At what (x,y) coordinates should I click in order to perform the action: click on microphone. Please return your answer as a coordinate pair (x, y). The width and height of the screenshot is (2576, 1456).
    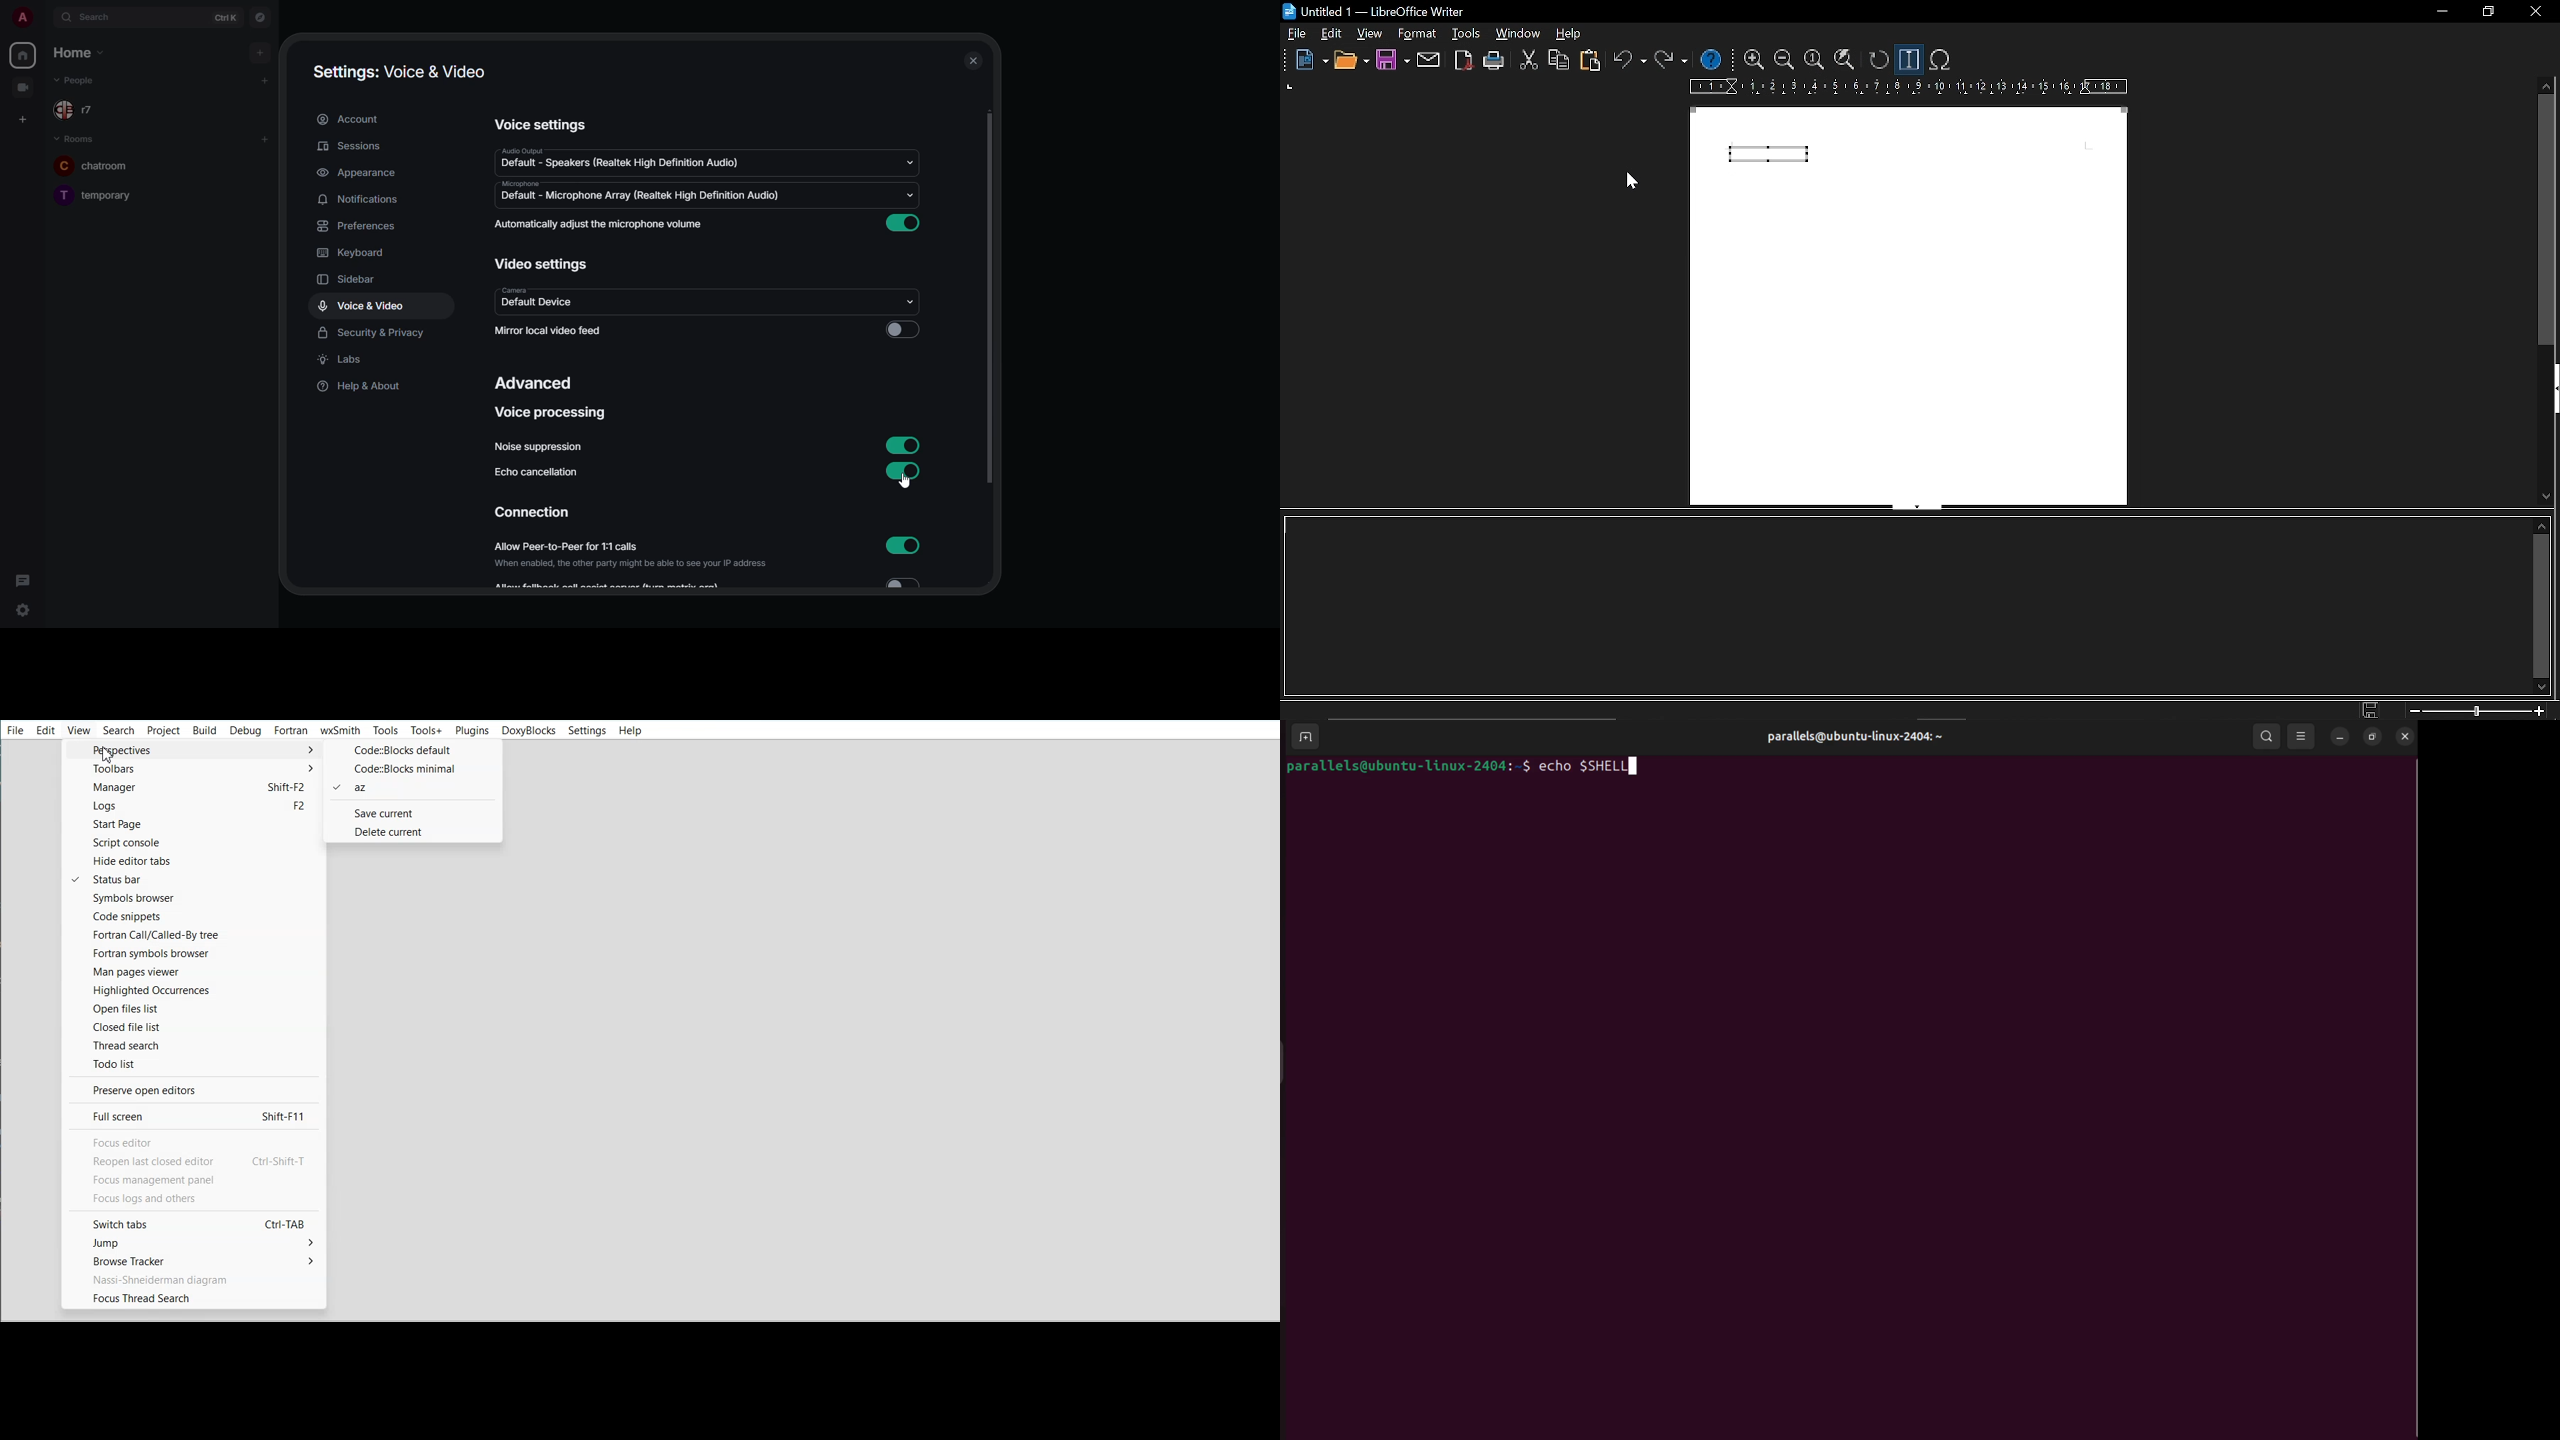
    Looking at the image, I should click on (517, 183).